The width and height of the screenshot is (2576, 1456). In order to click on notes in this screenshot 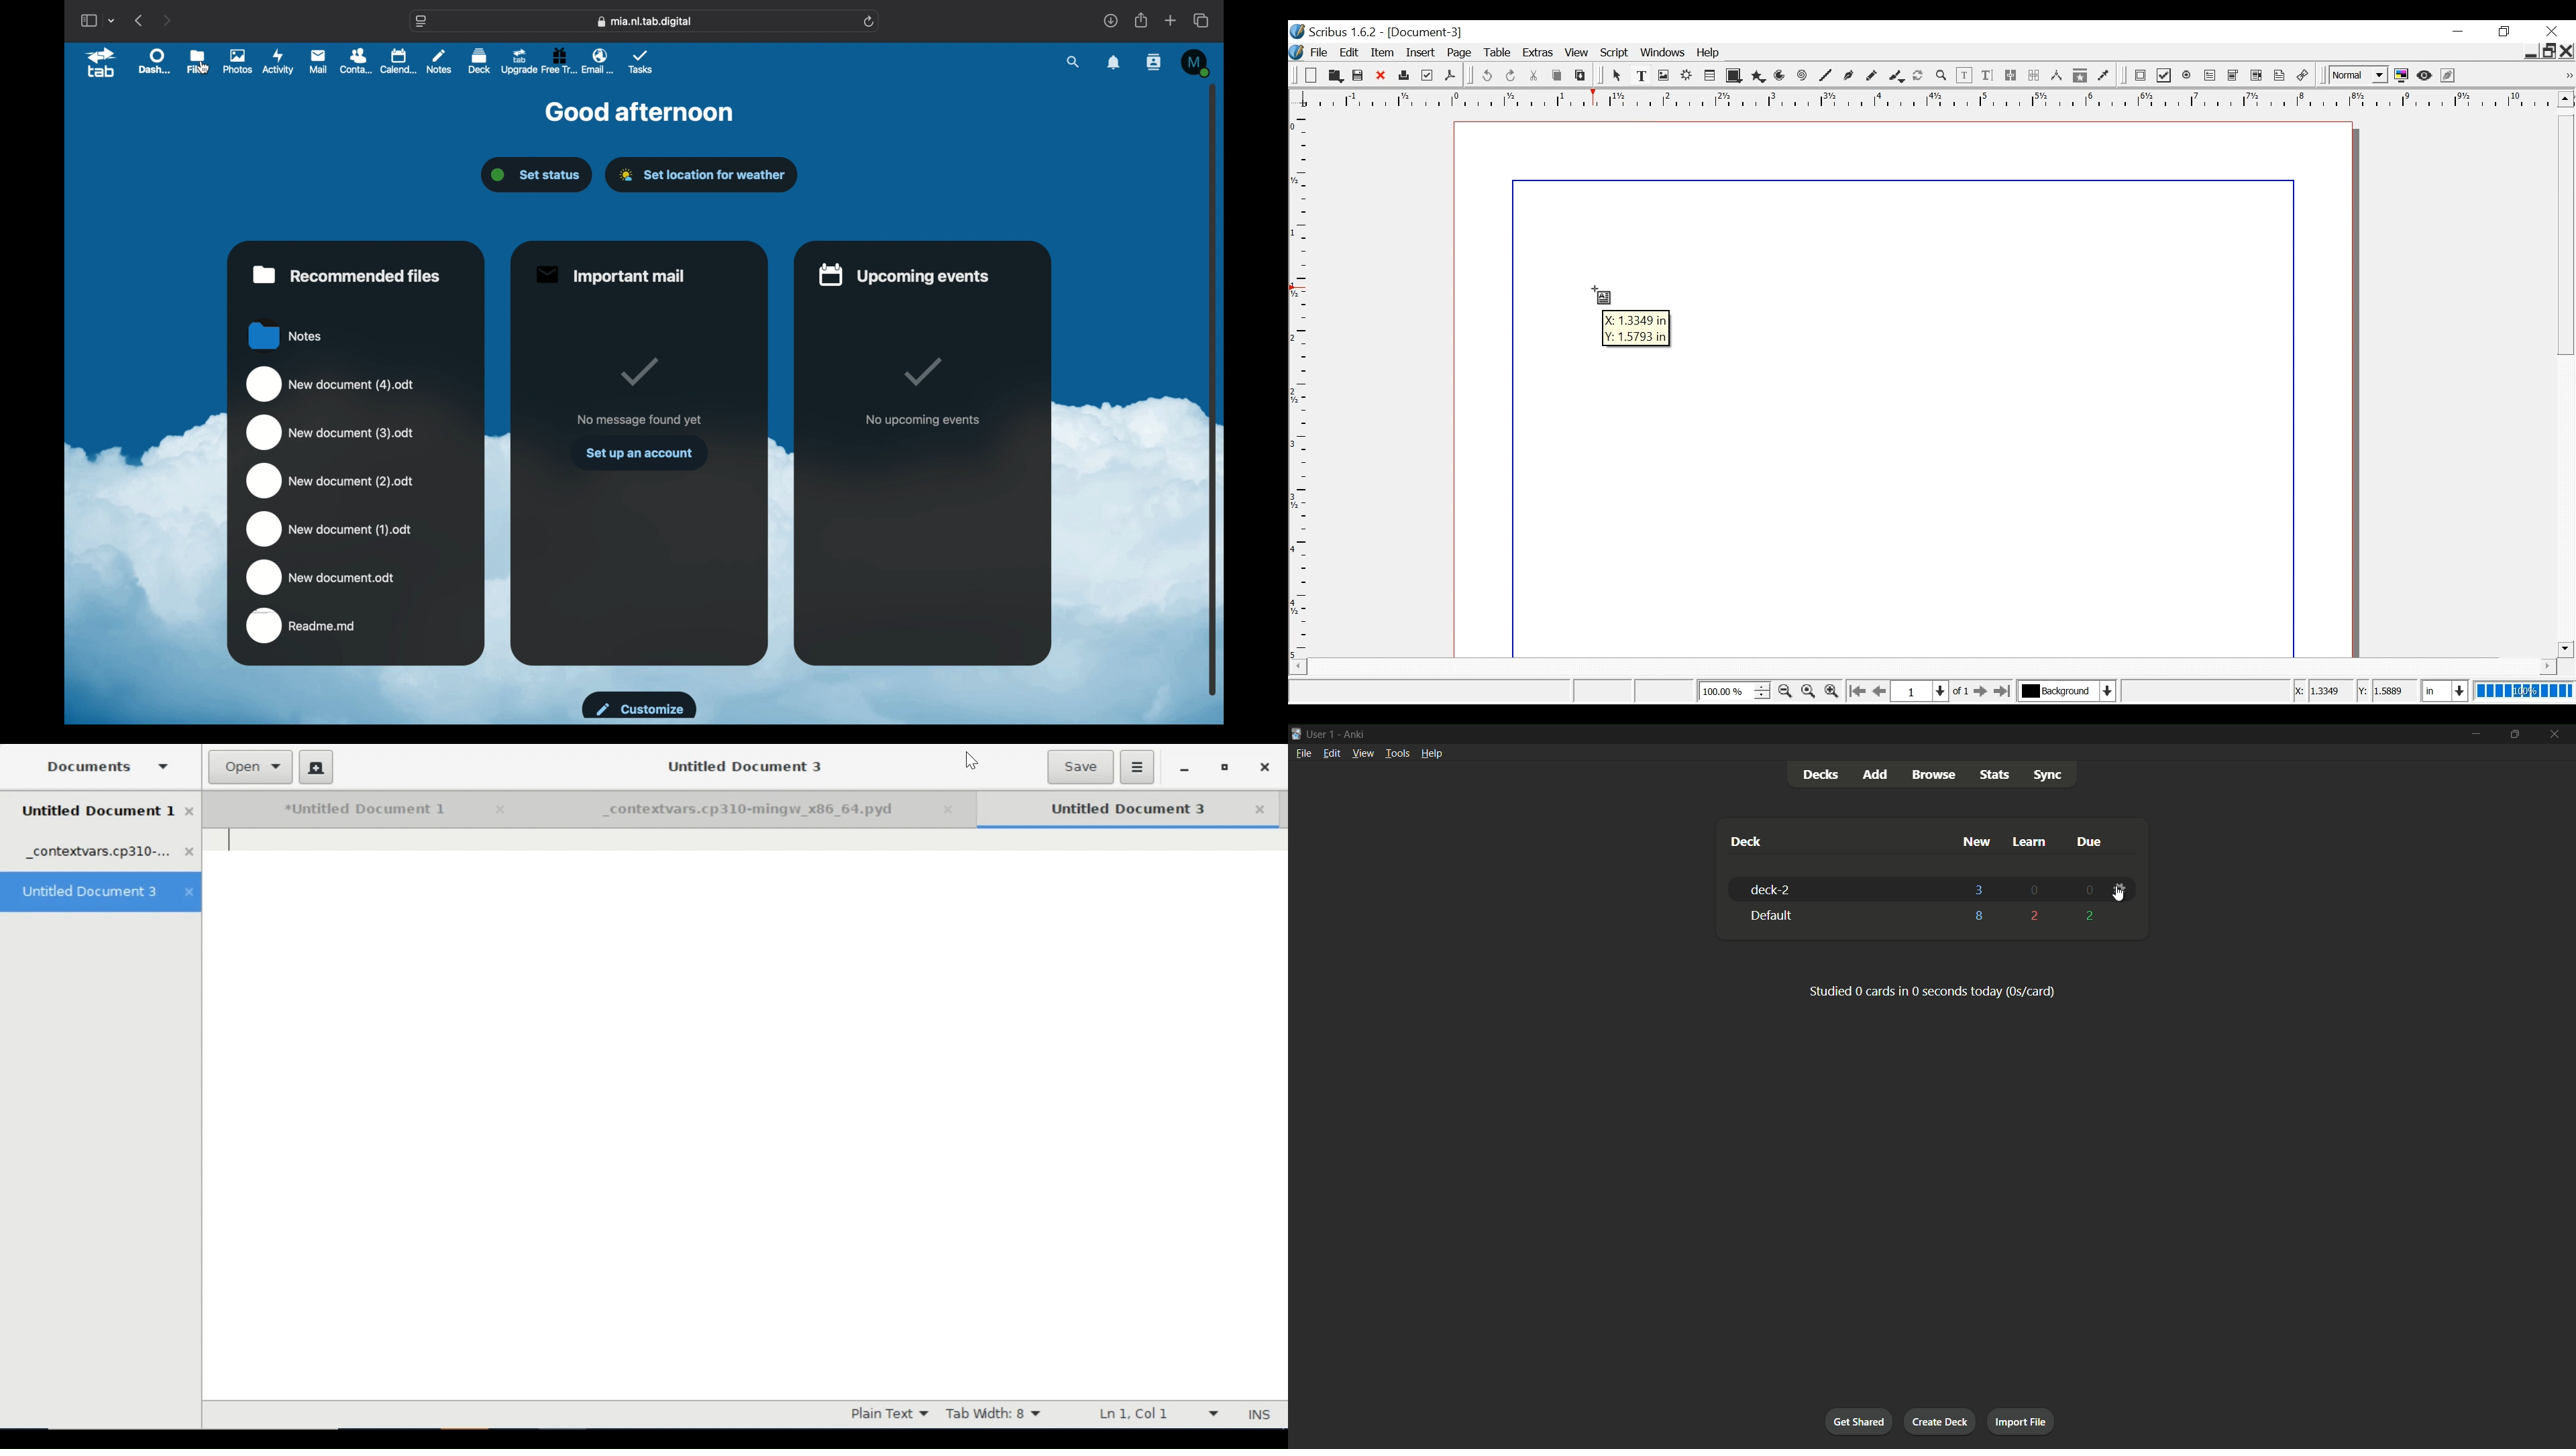, I will do `click(440, 61)`.